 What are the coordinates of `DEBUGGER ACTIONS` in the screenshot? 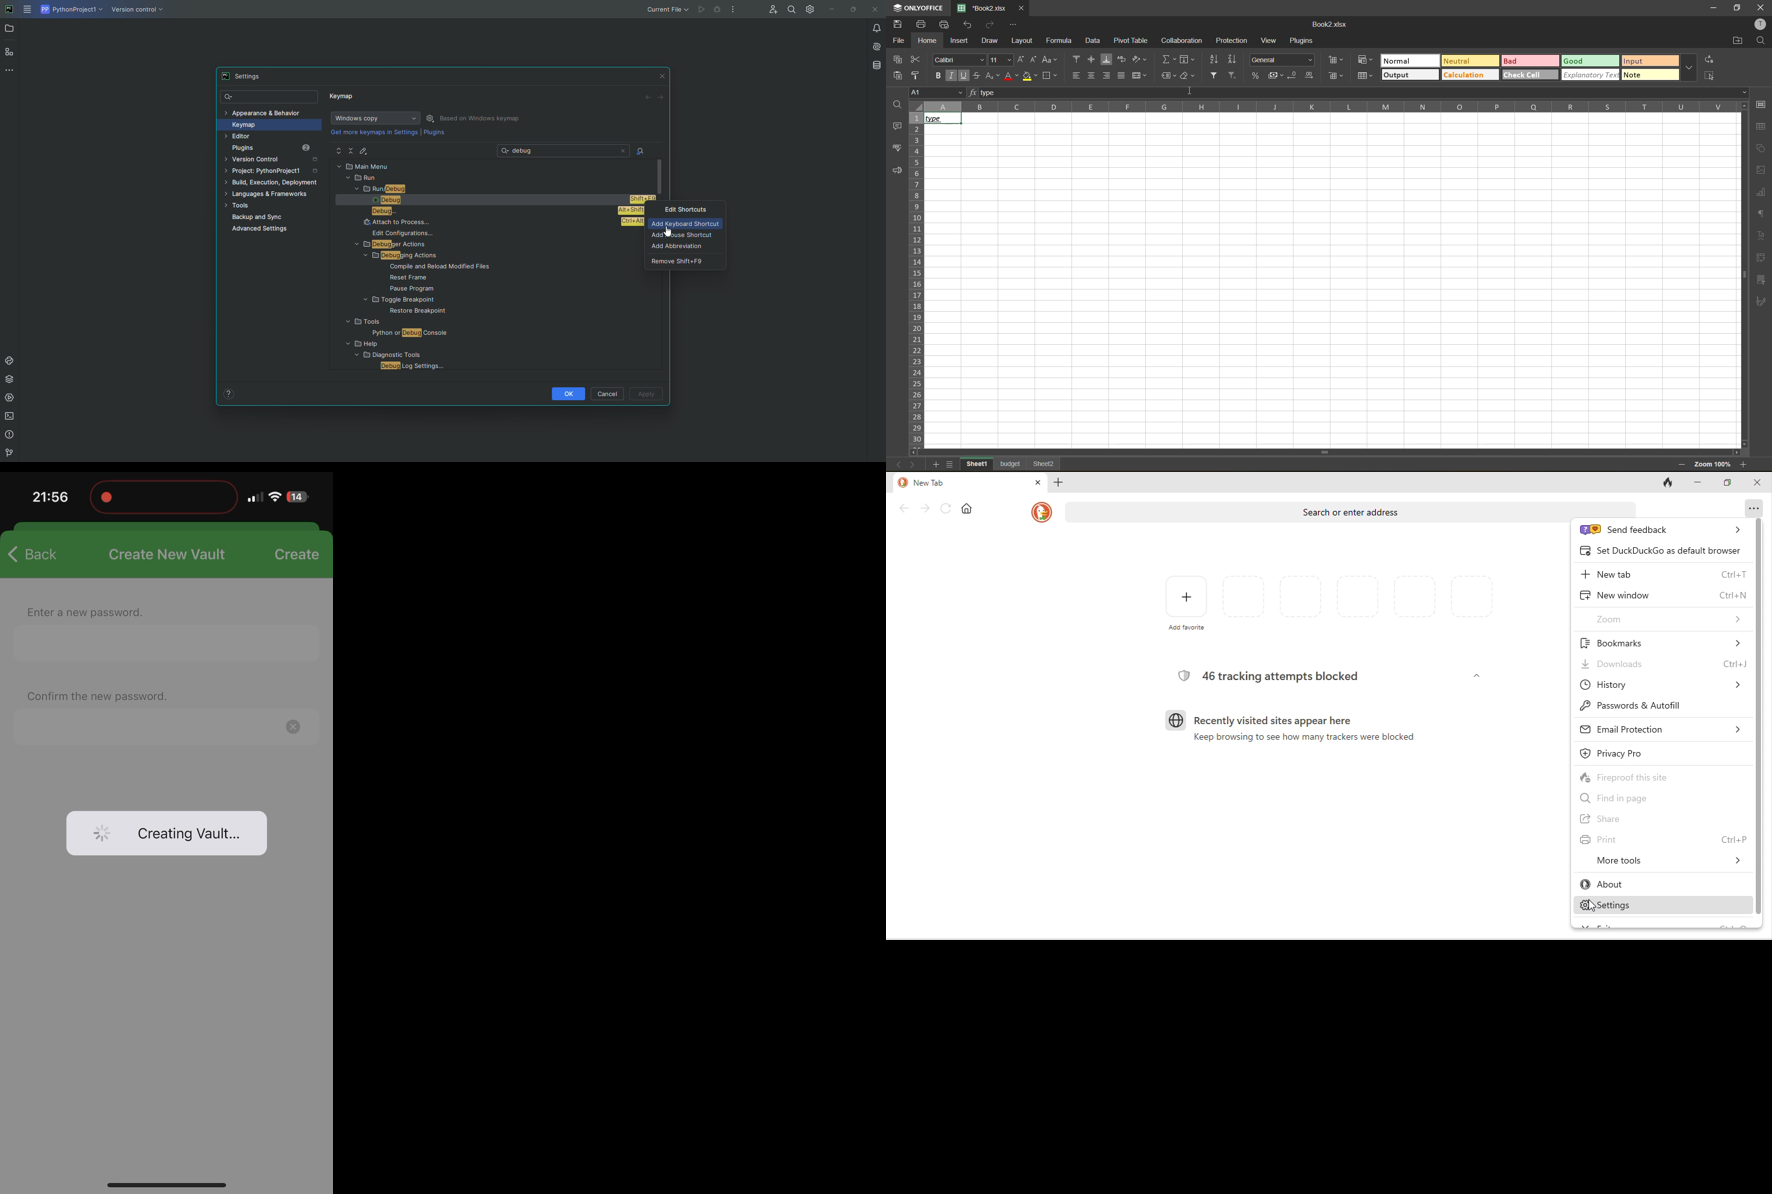 It's located at (403, 245).